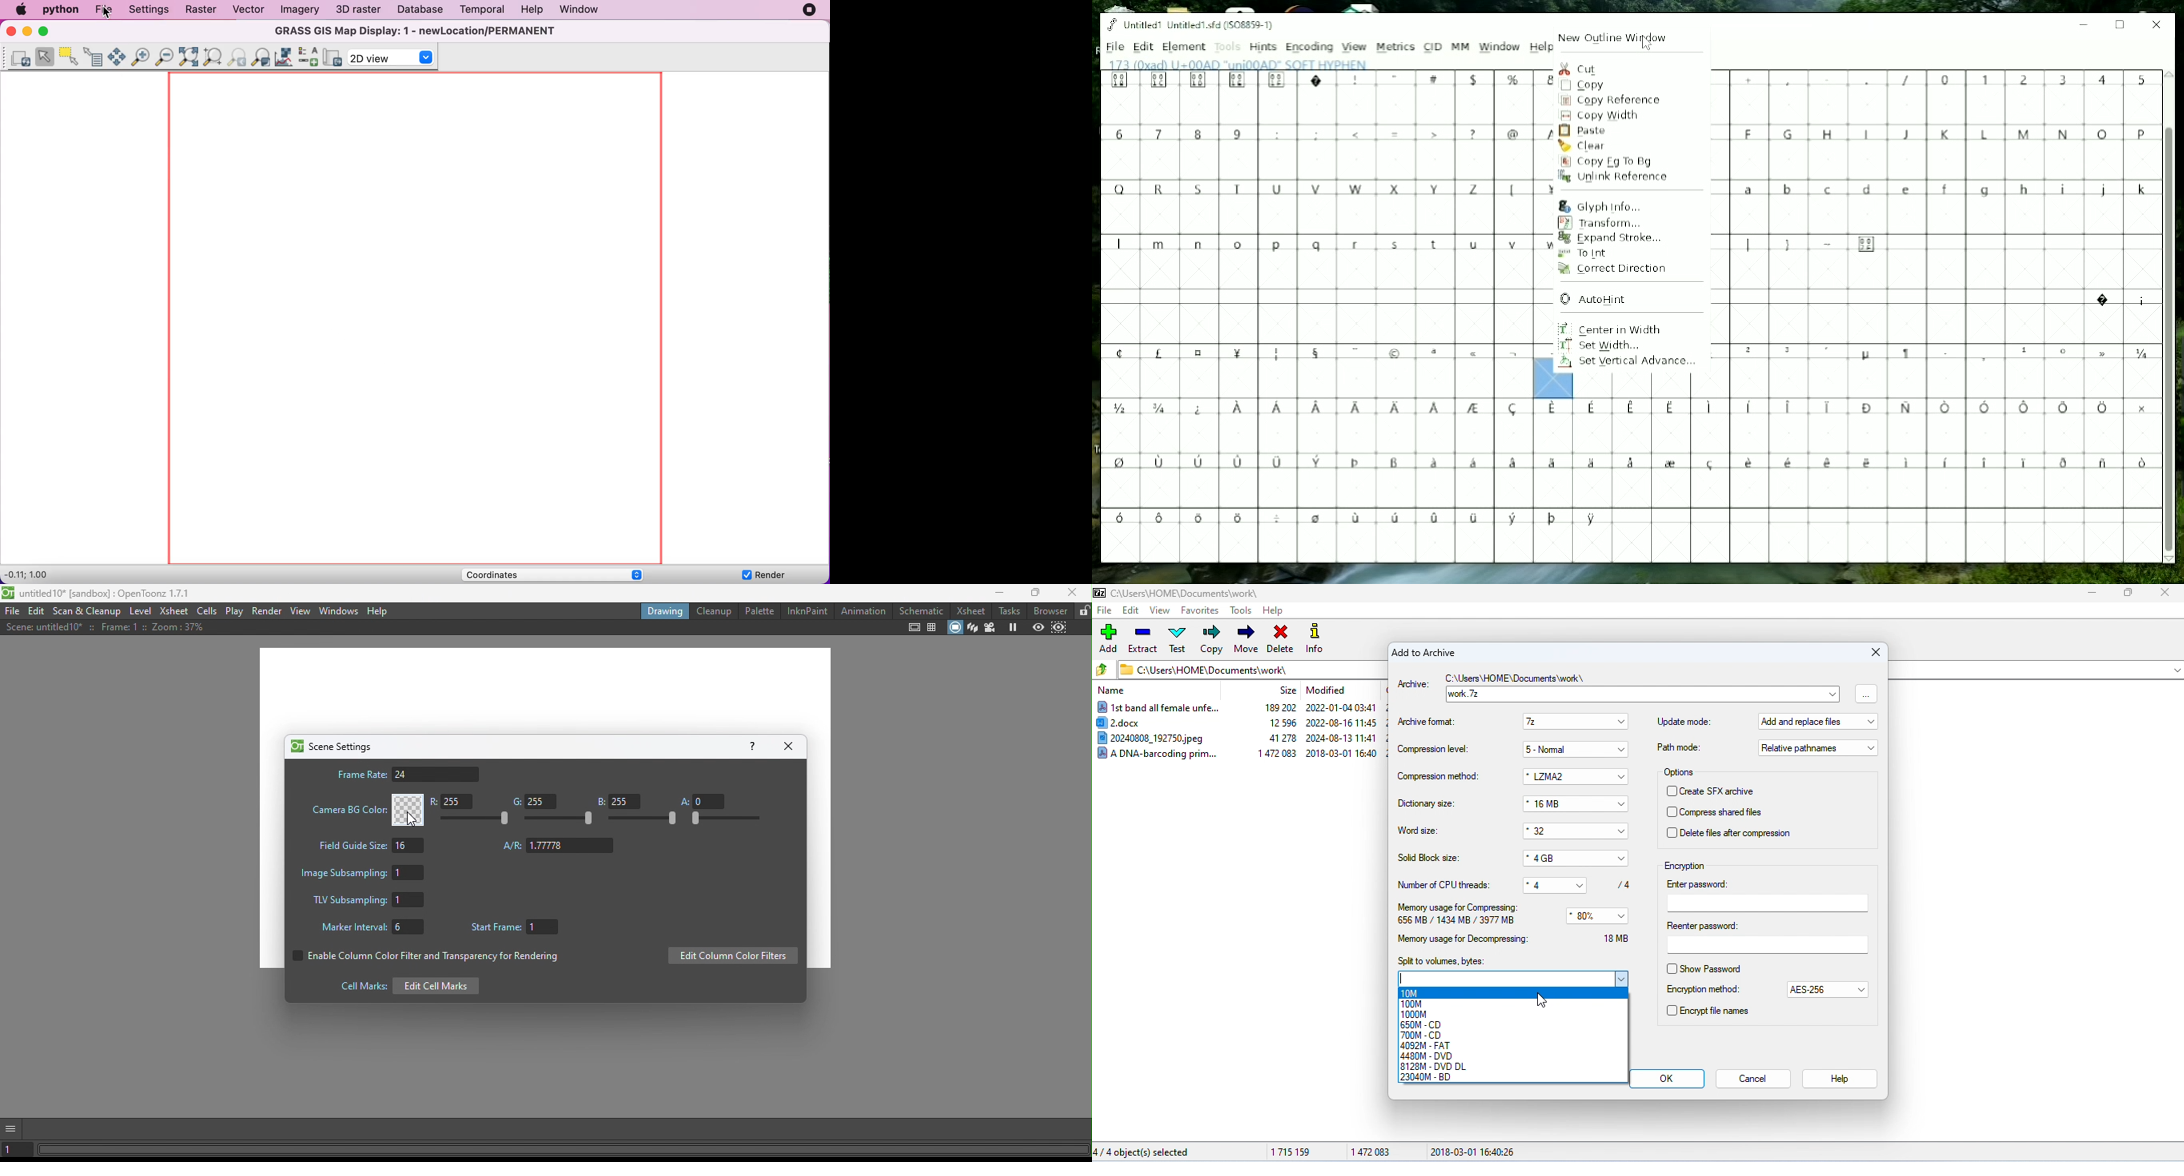  Describe the element at coordinates (1114, 46) in the screenshot. I see `File` at that location.